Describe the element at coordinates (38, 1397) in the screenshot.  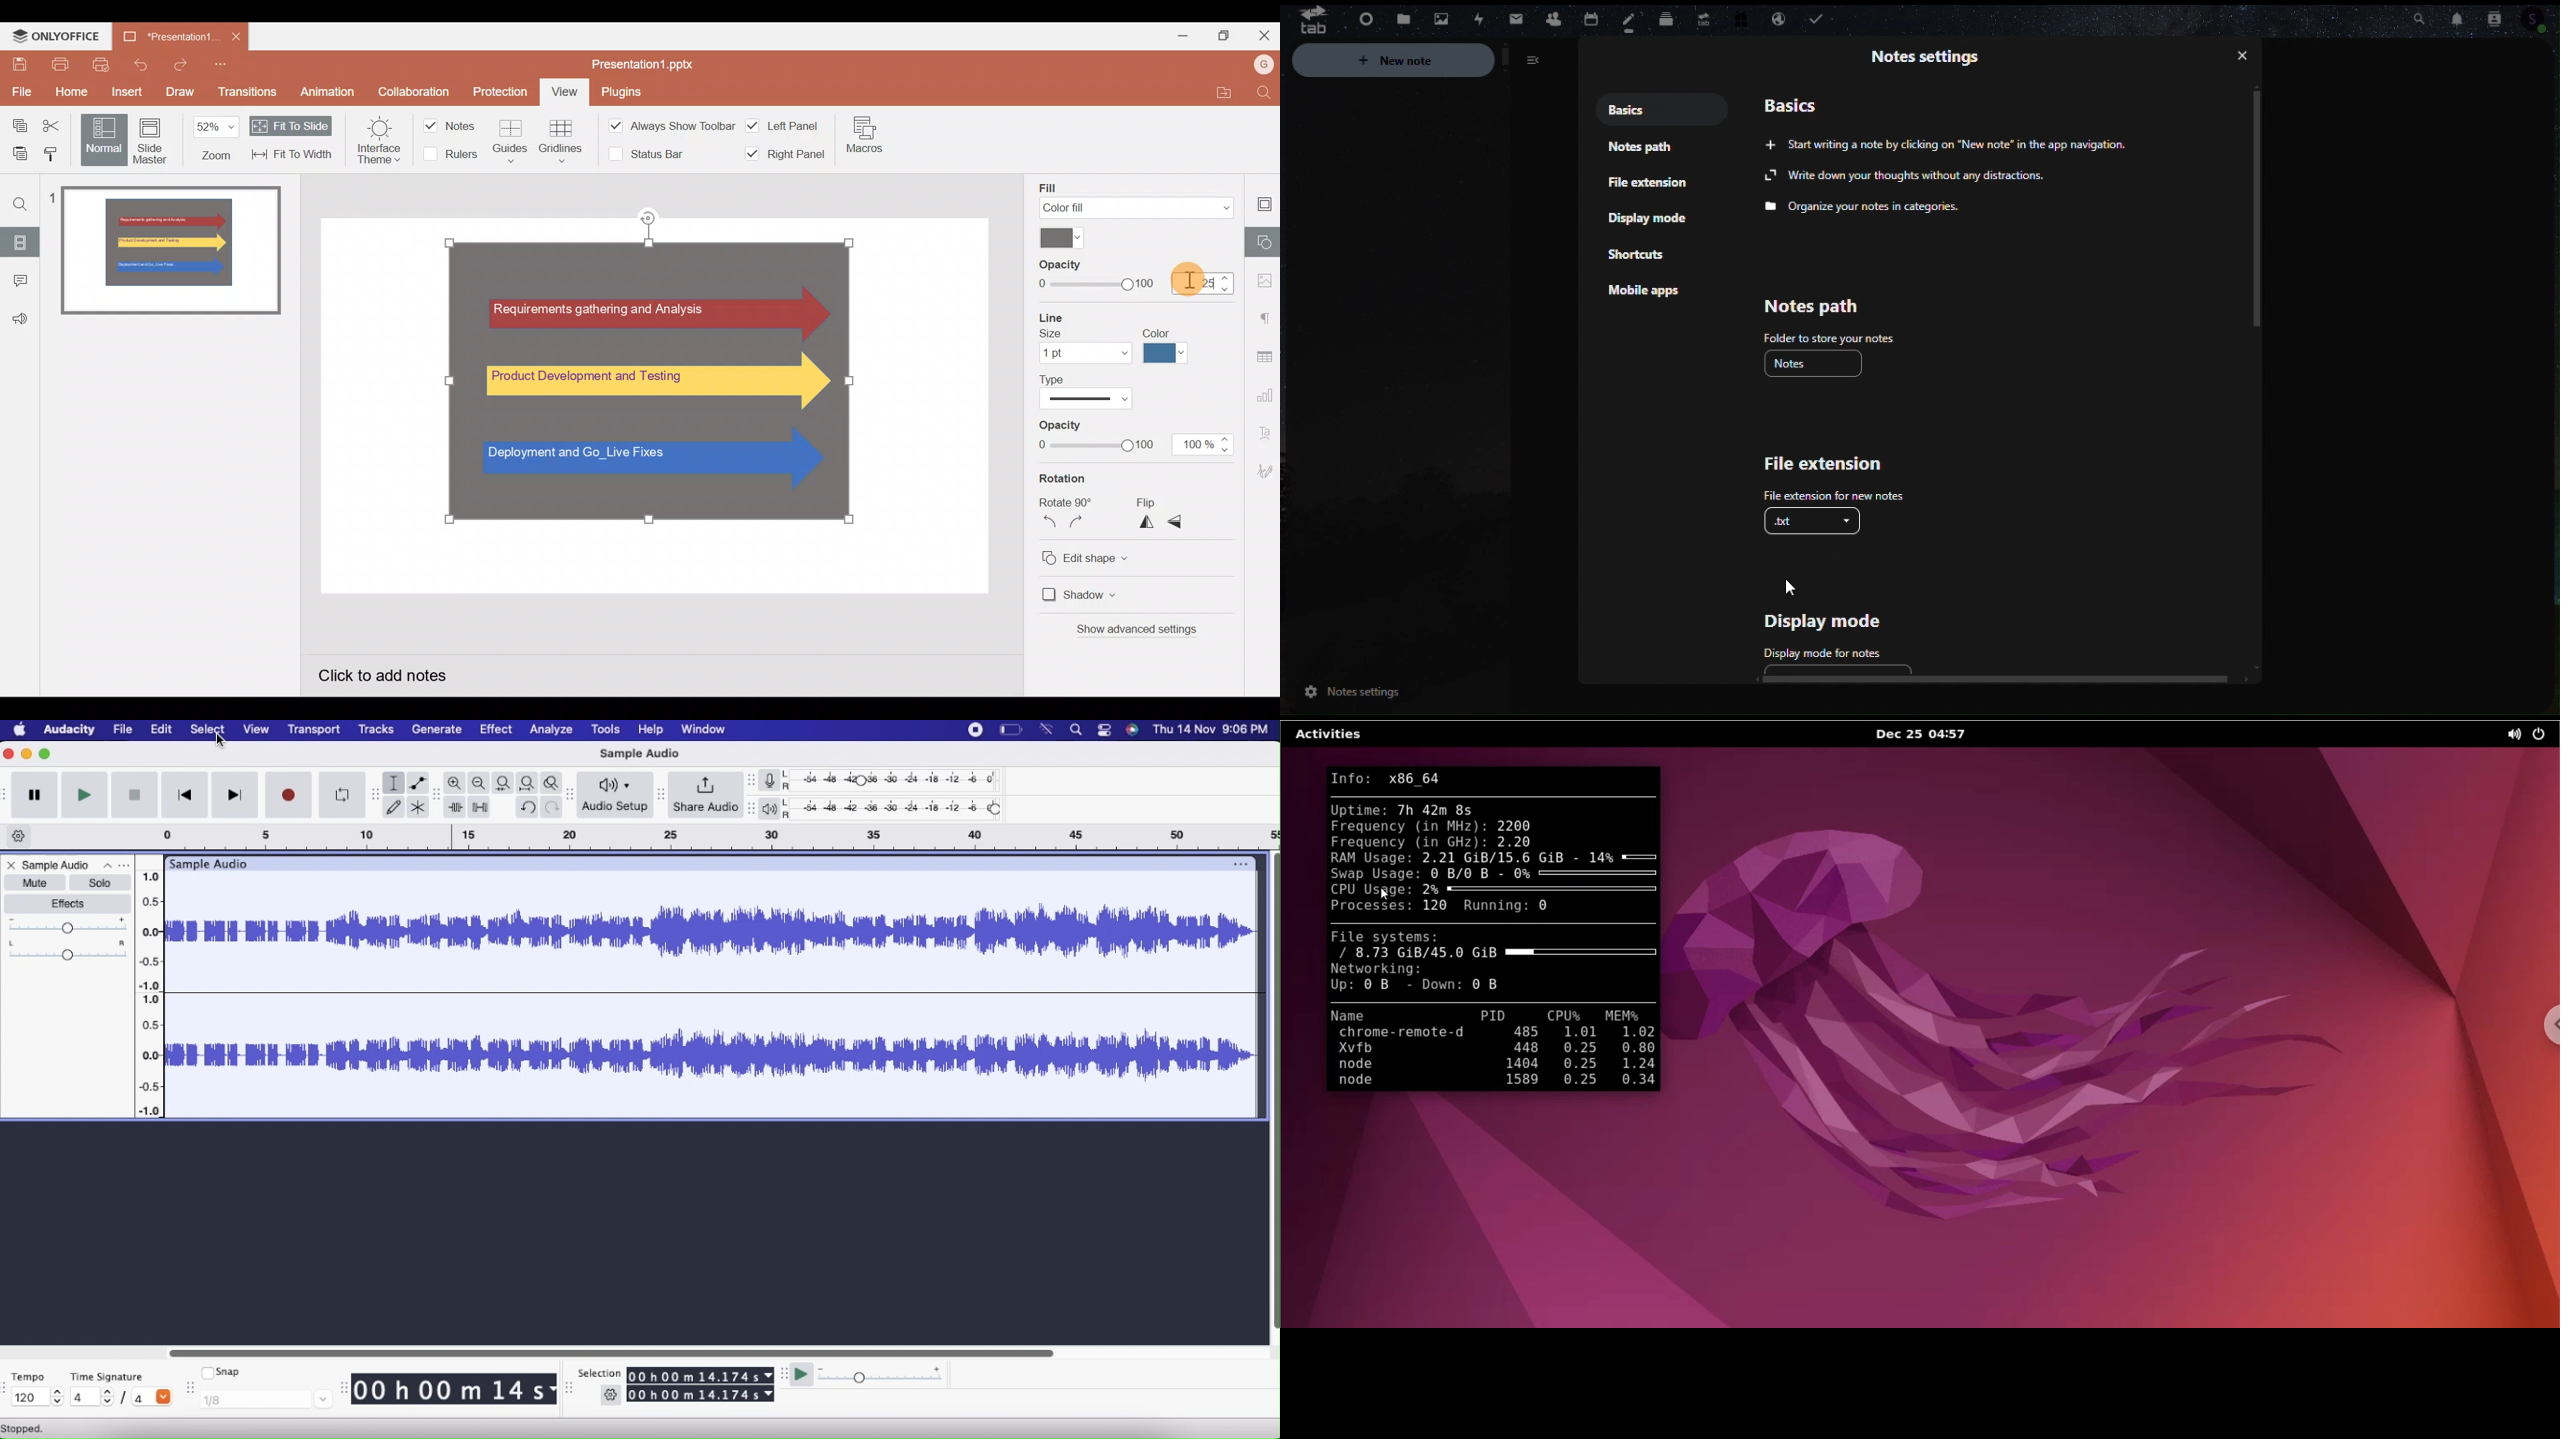
I see `120` at that location.